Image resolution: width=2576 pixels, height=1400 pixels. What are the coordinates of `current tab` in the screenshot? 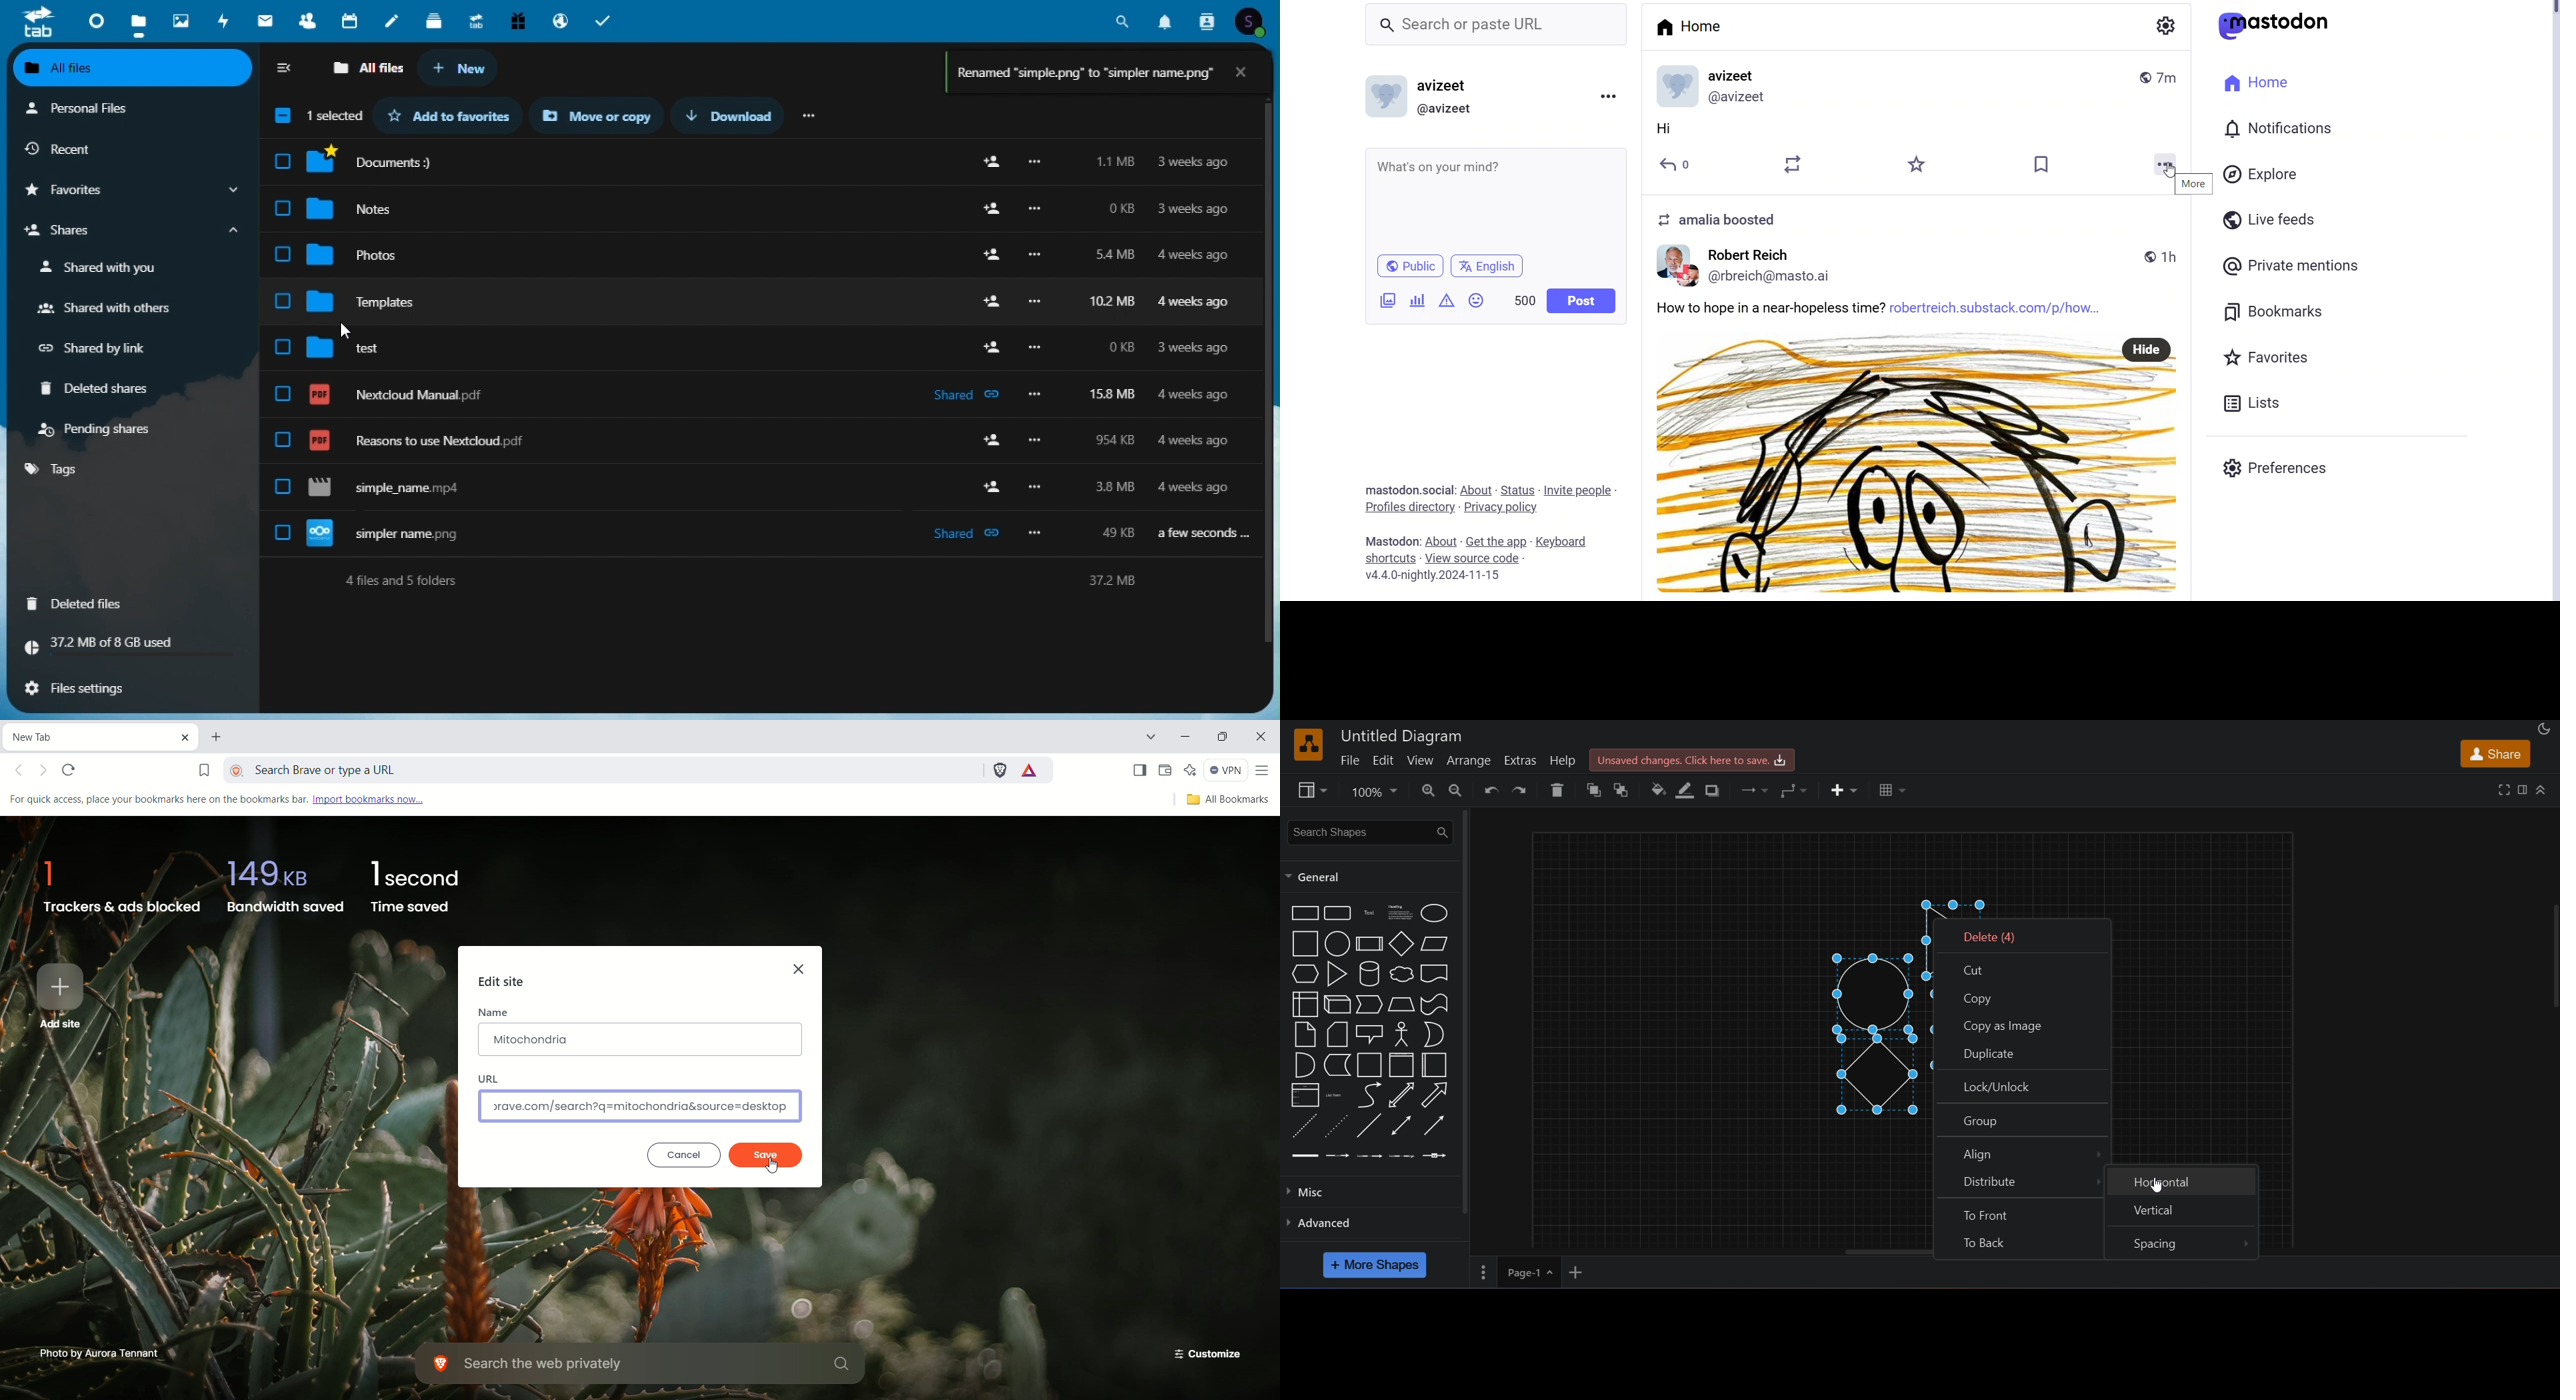 It's located at (90, 735).